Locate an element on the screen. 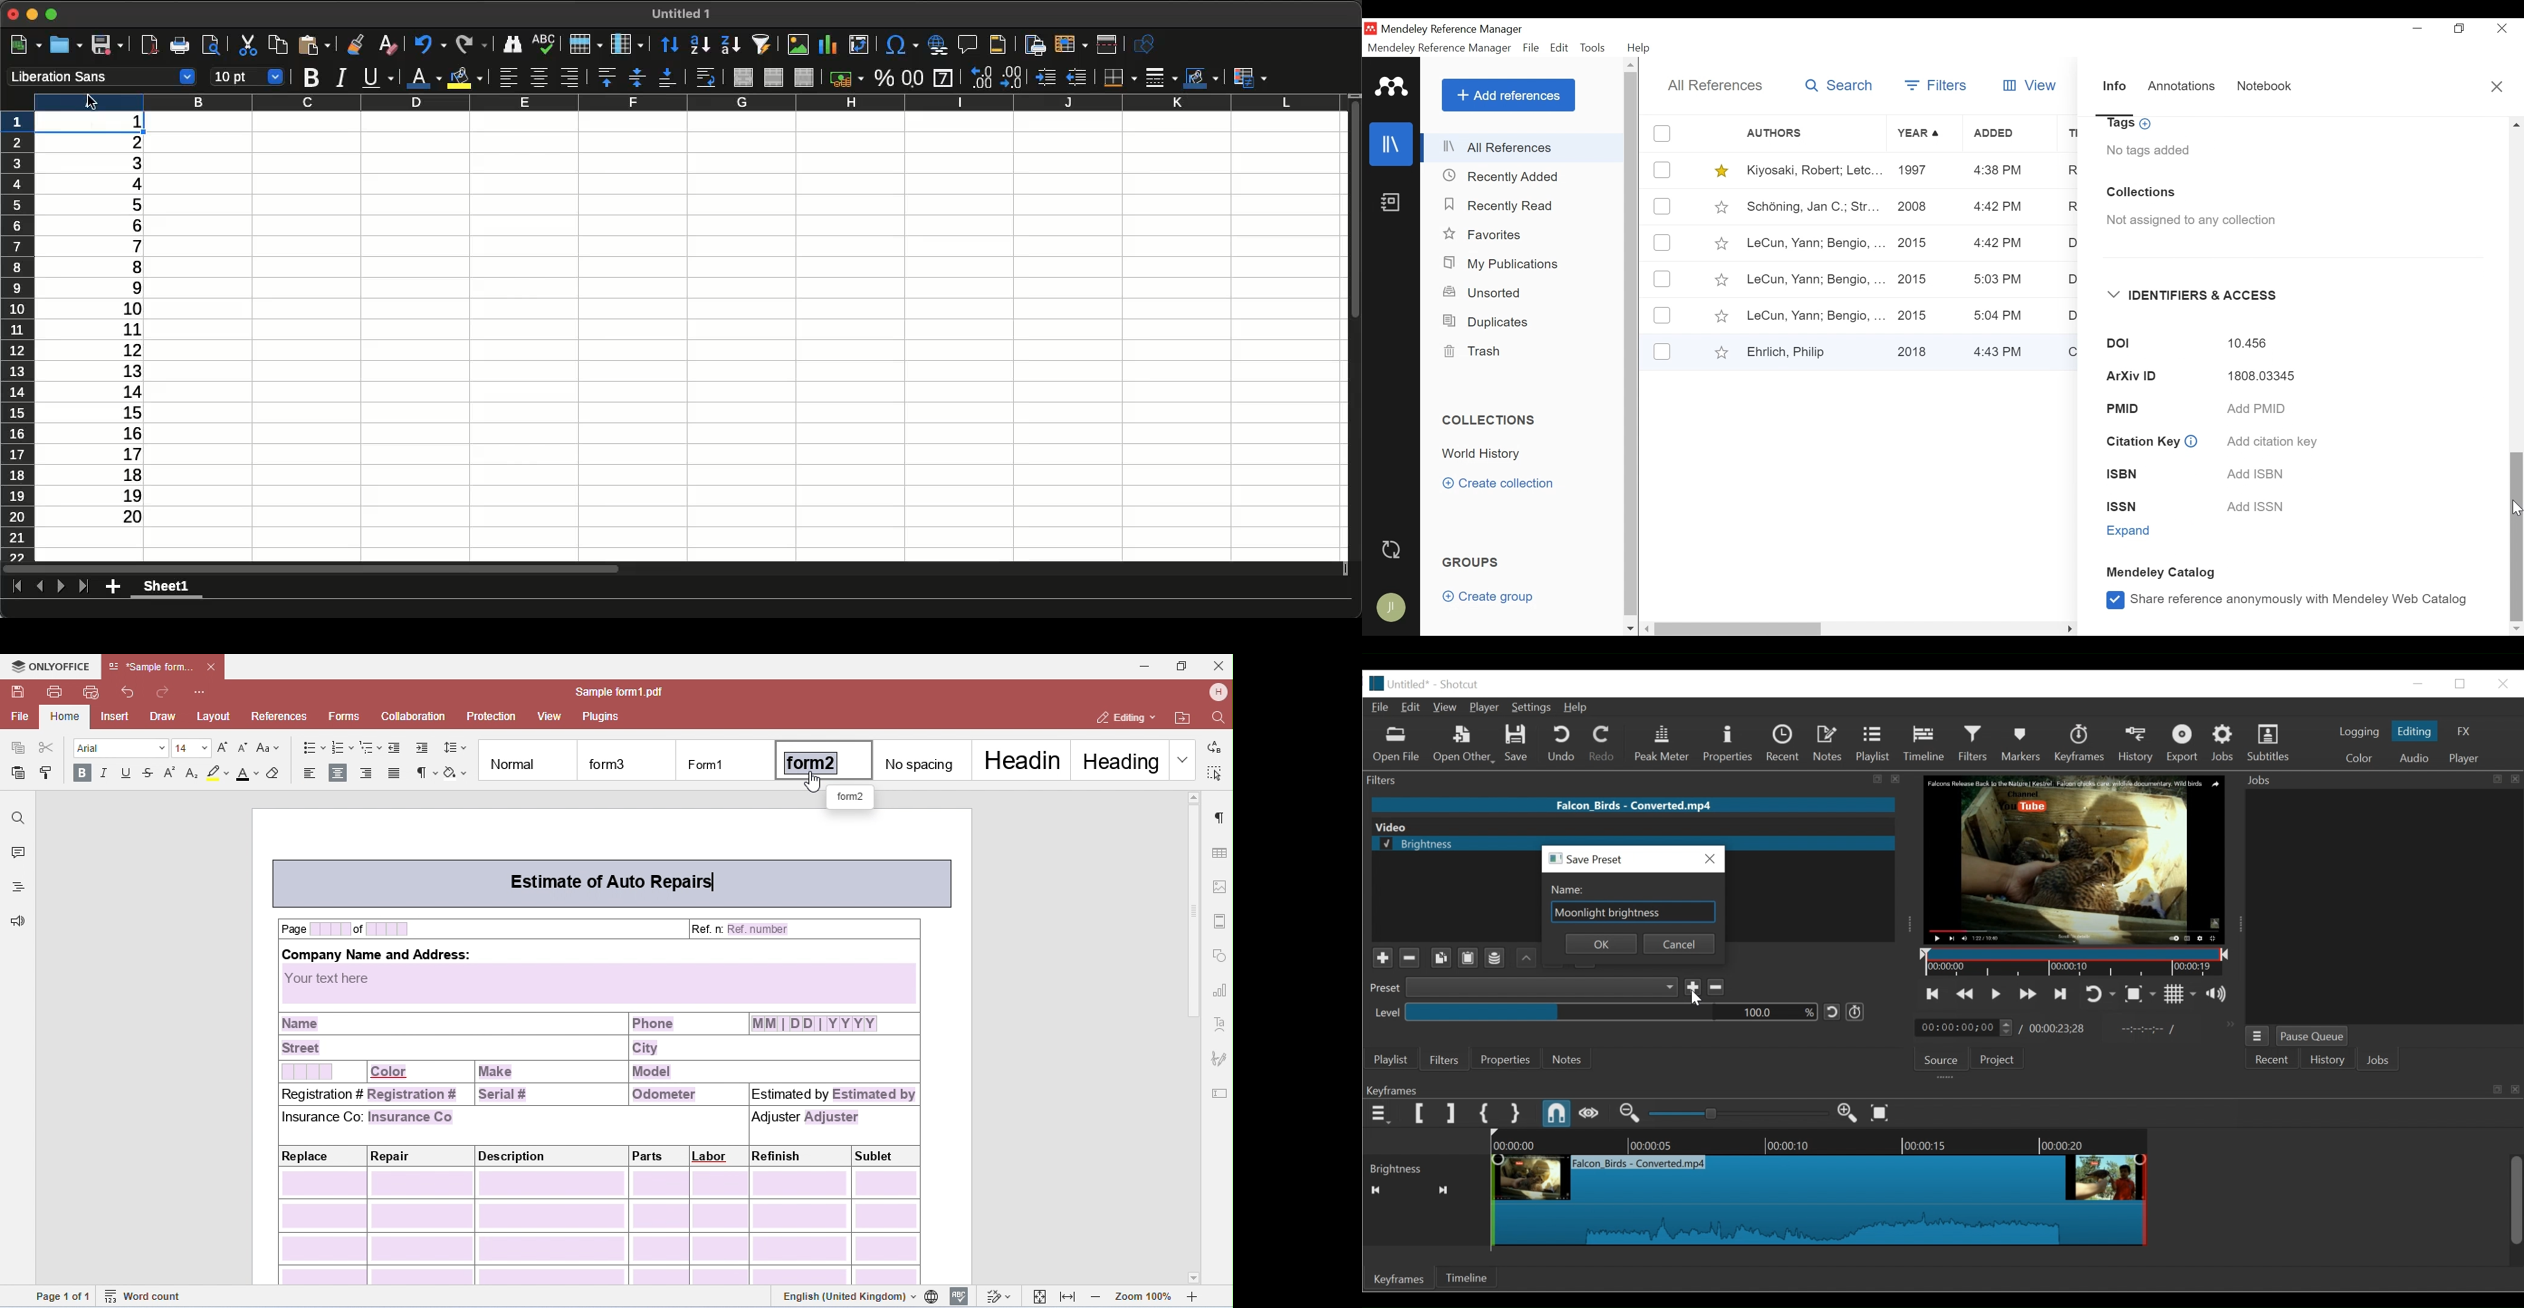  Properties is located at coordinates (1728, 744).